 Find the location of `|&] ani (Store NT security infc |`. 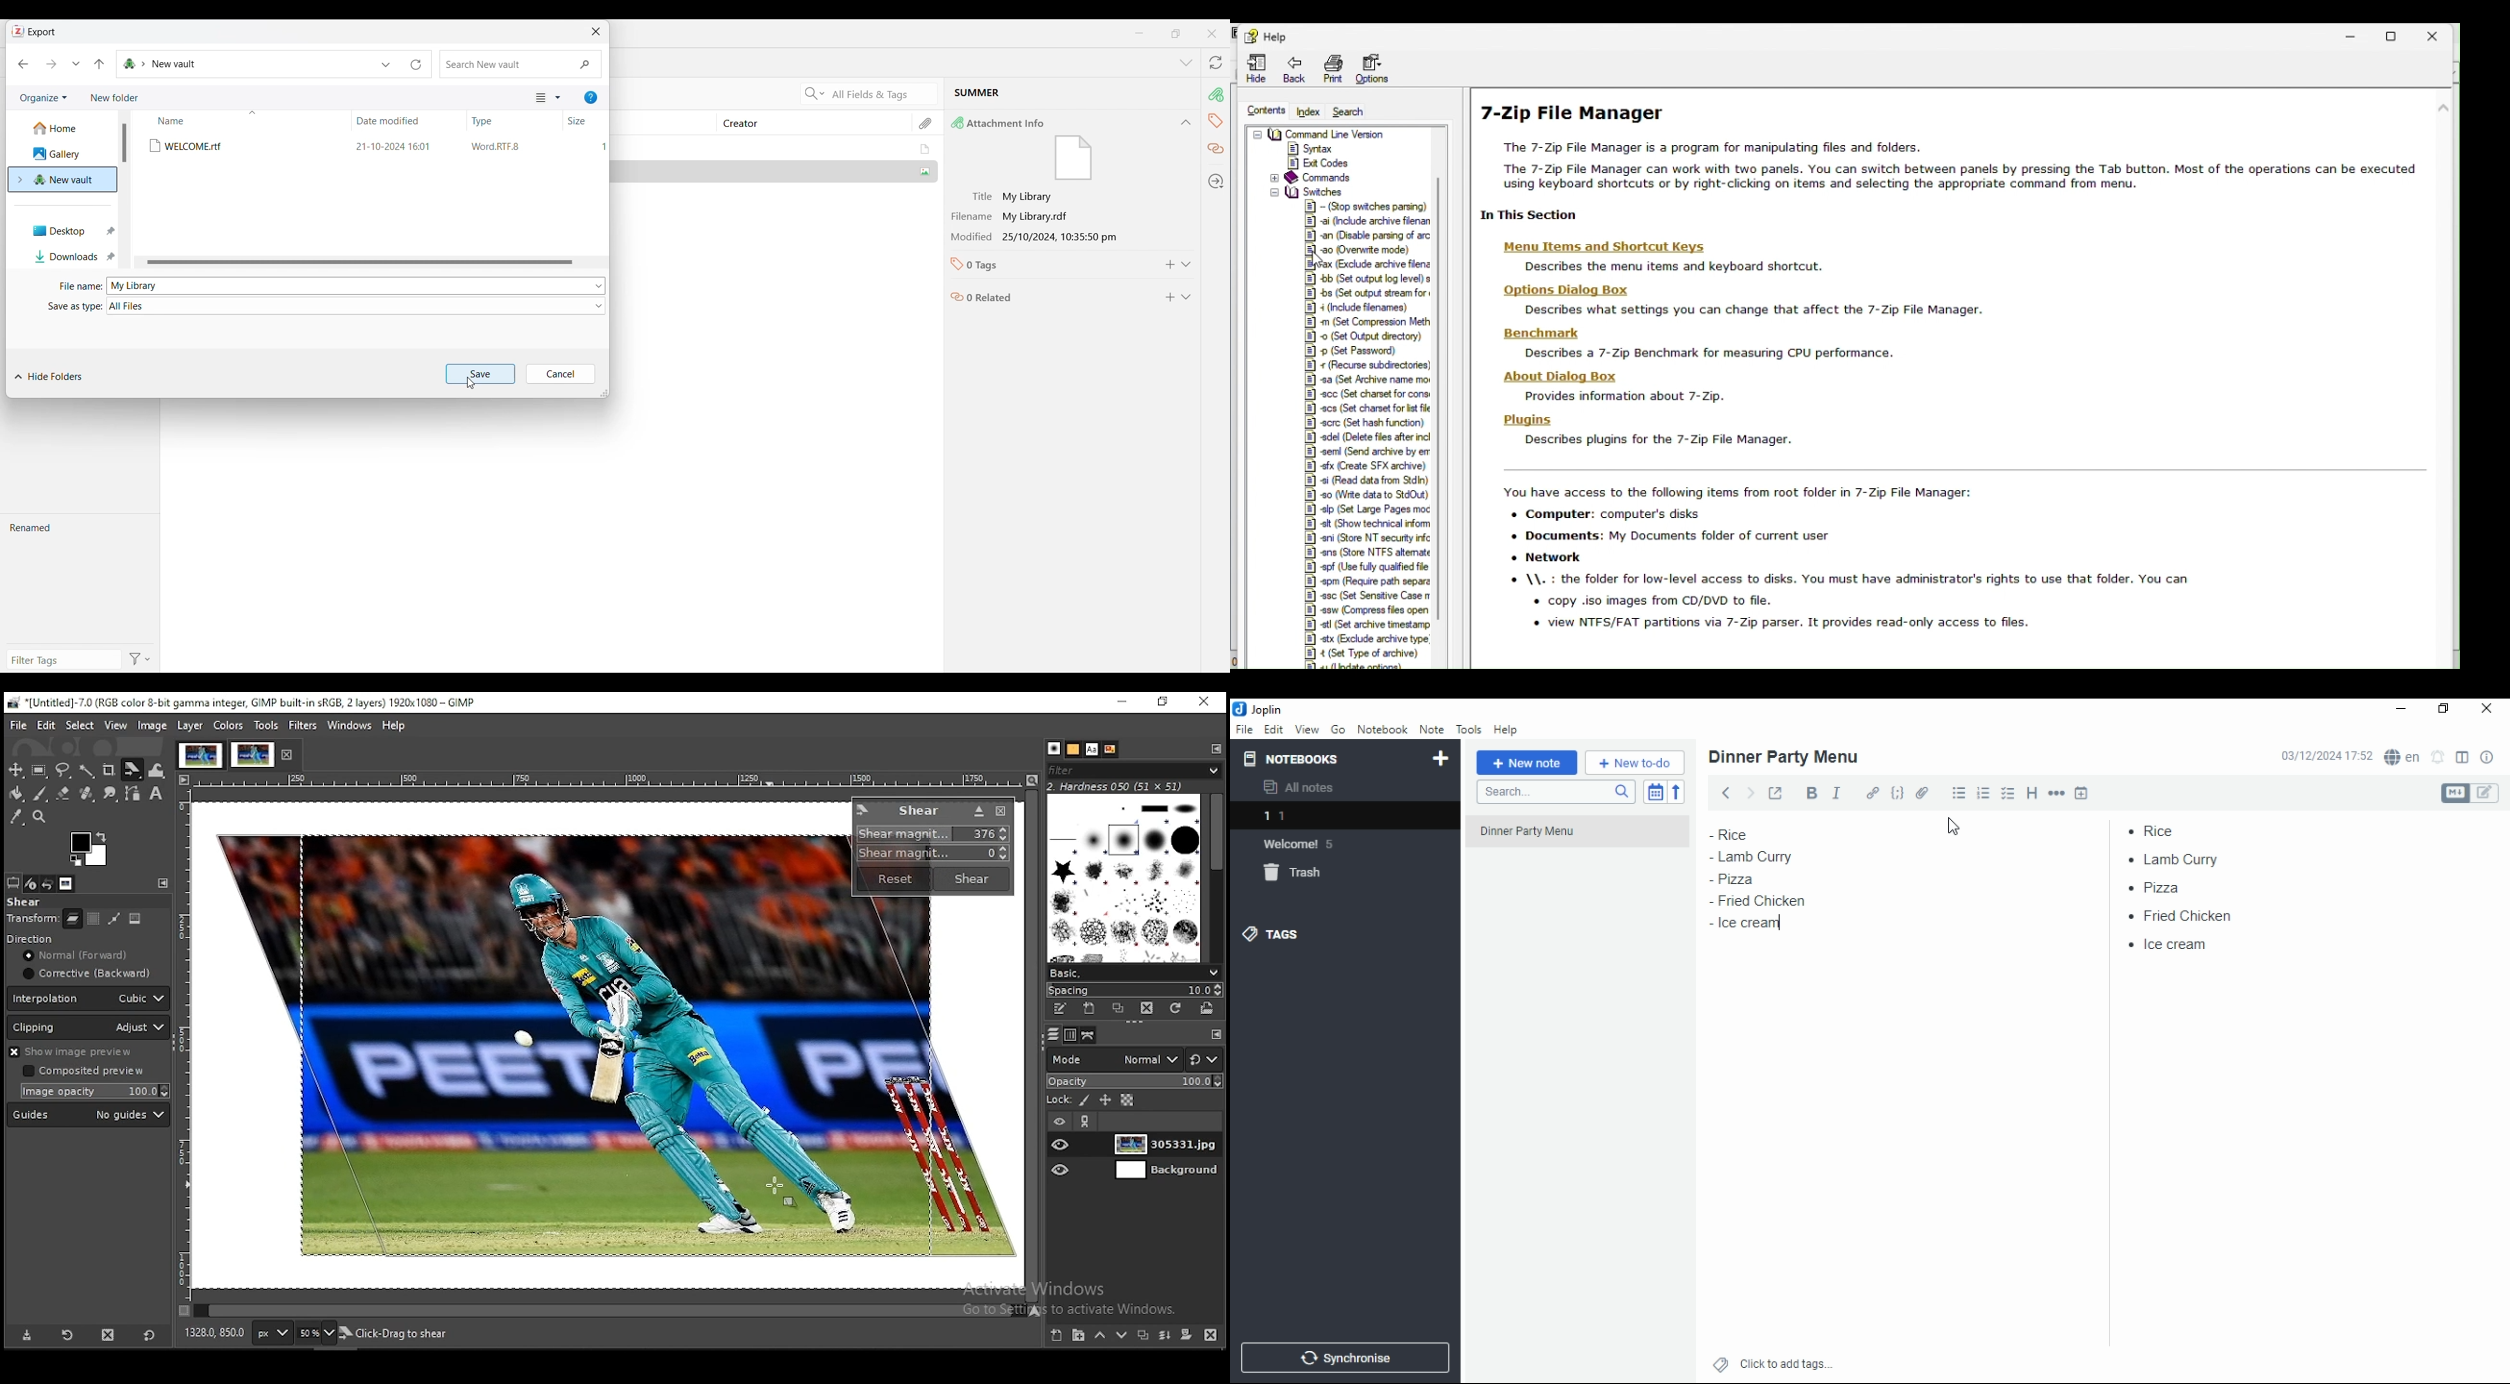

|&] ani (Store NT security infc | is located at coordinates (1370, 536).